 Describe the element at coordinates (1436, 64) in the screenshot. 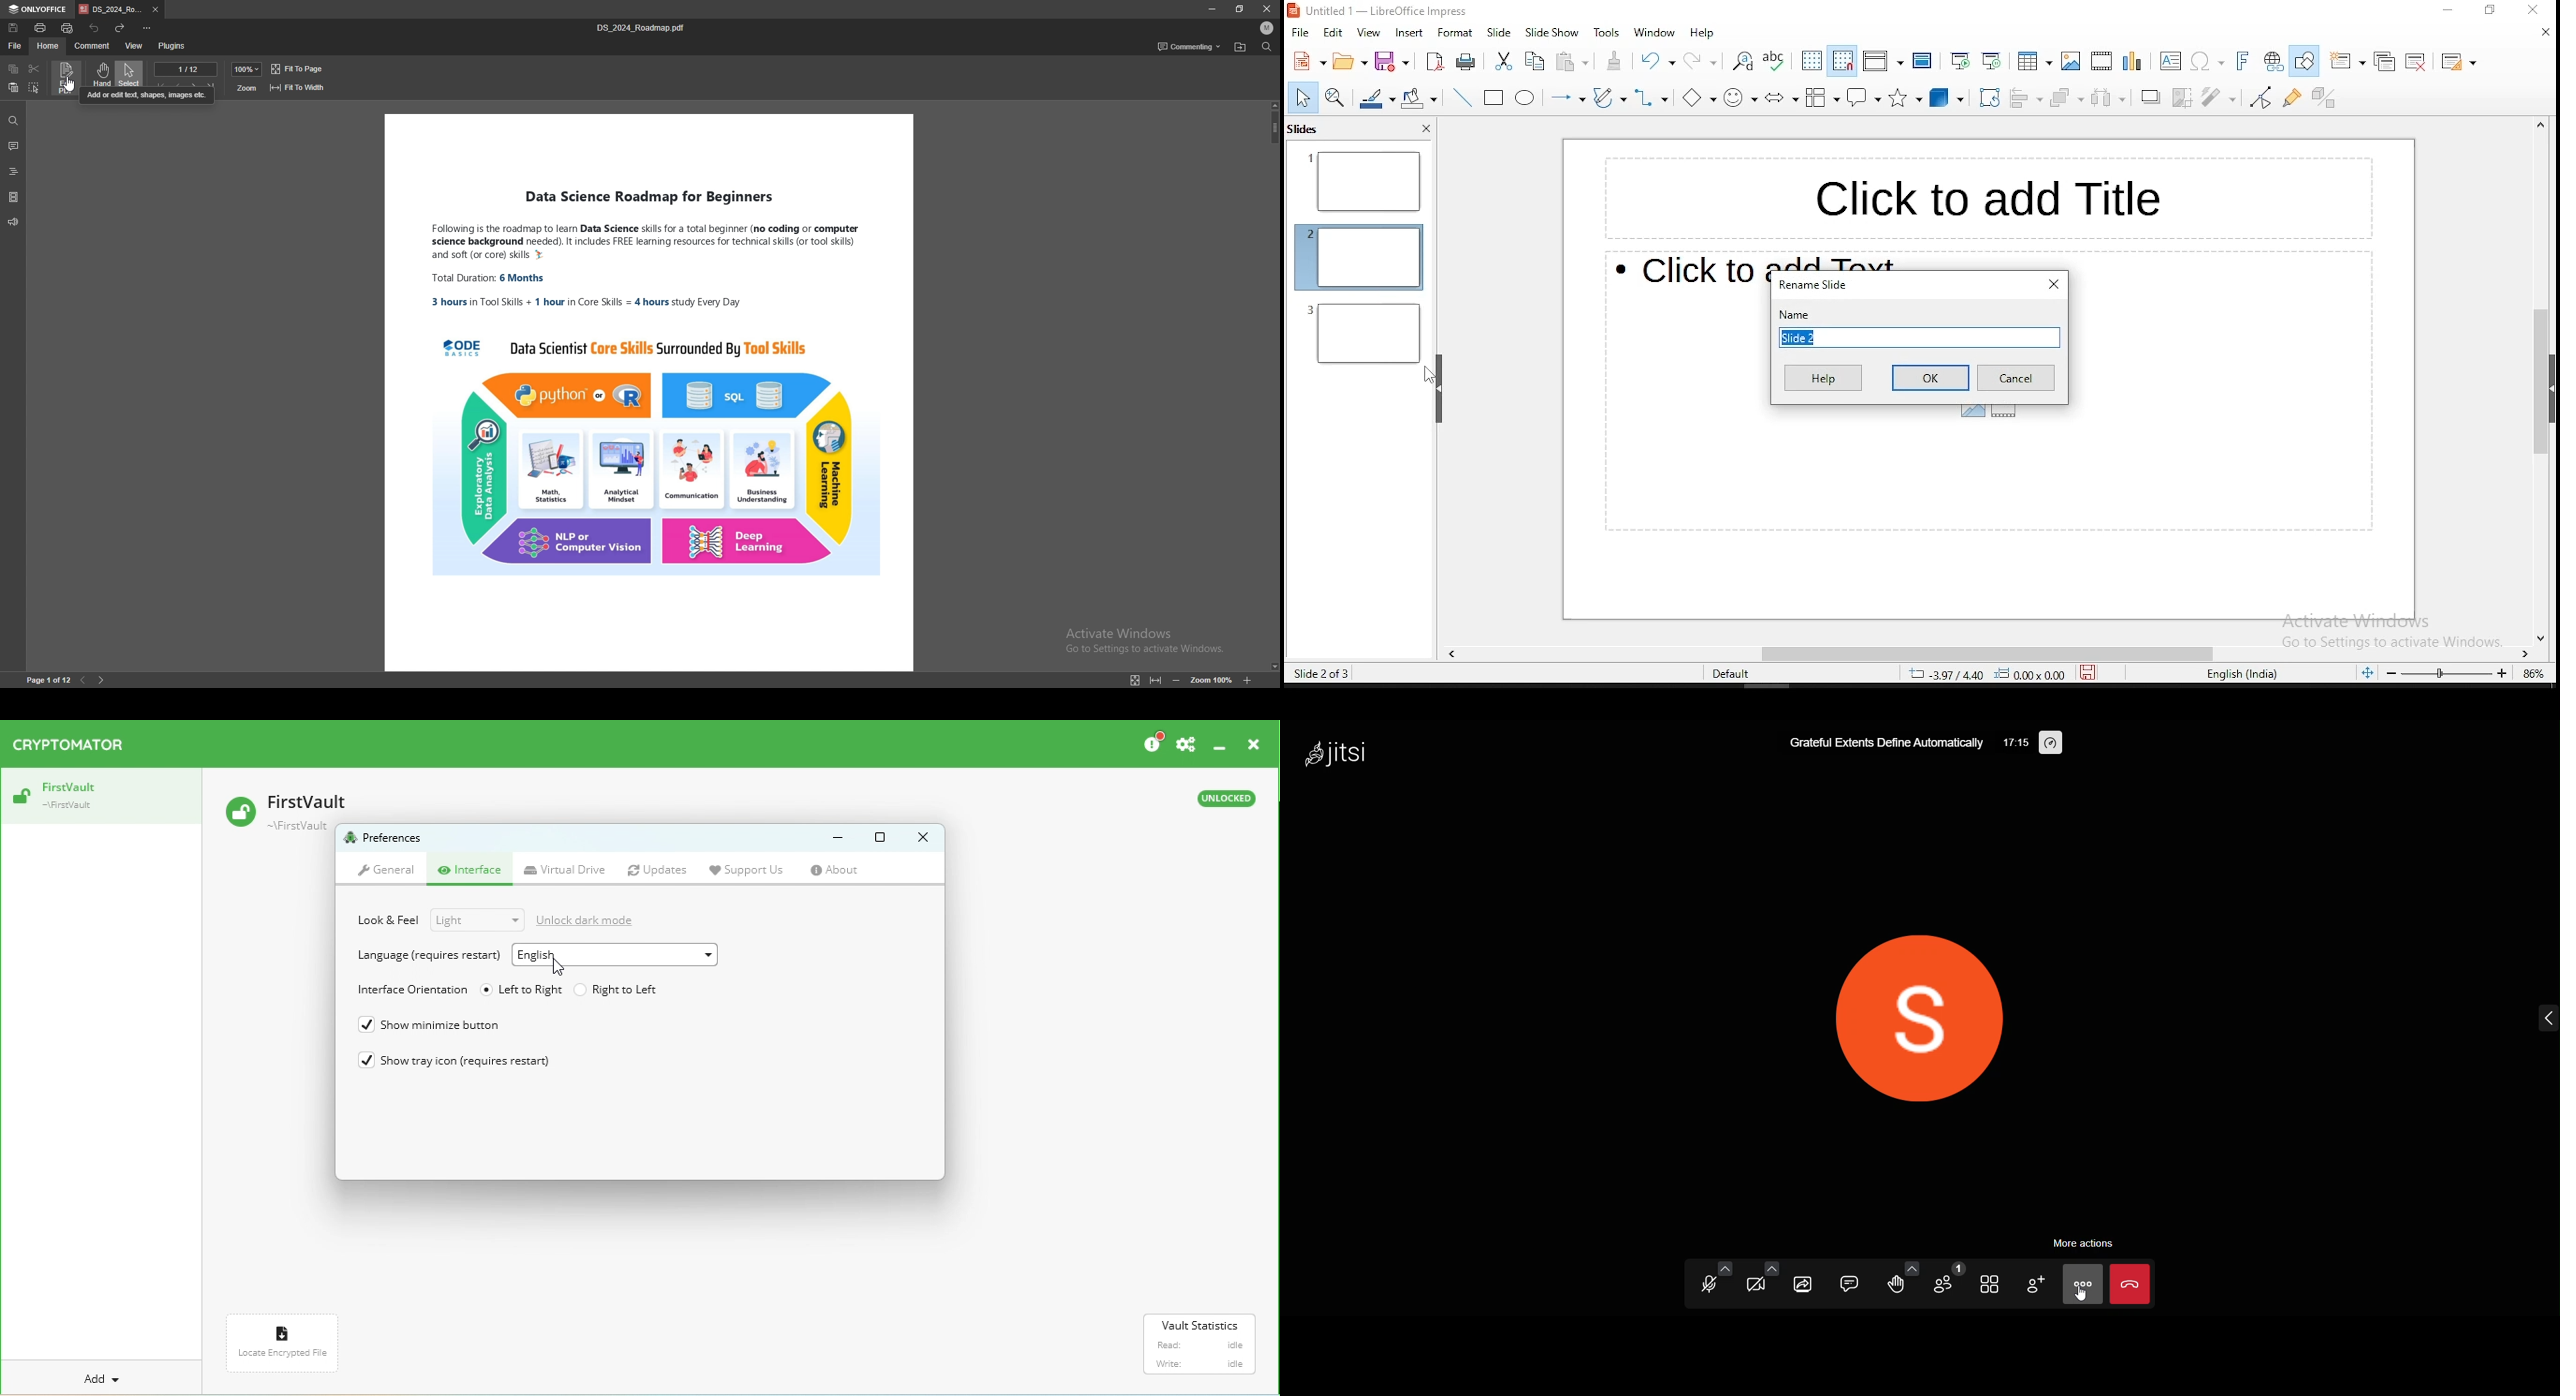

I see `export as pdf` at that location.